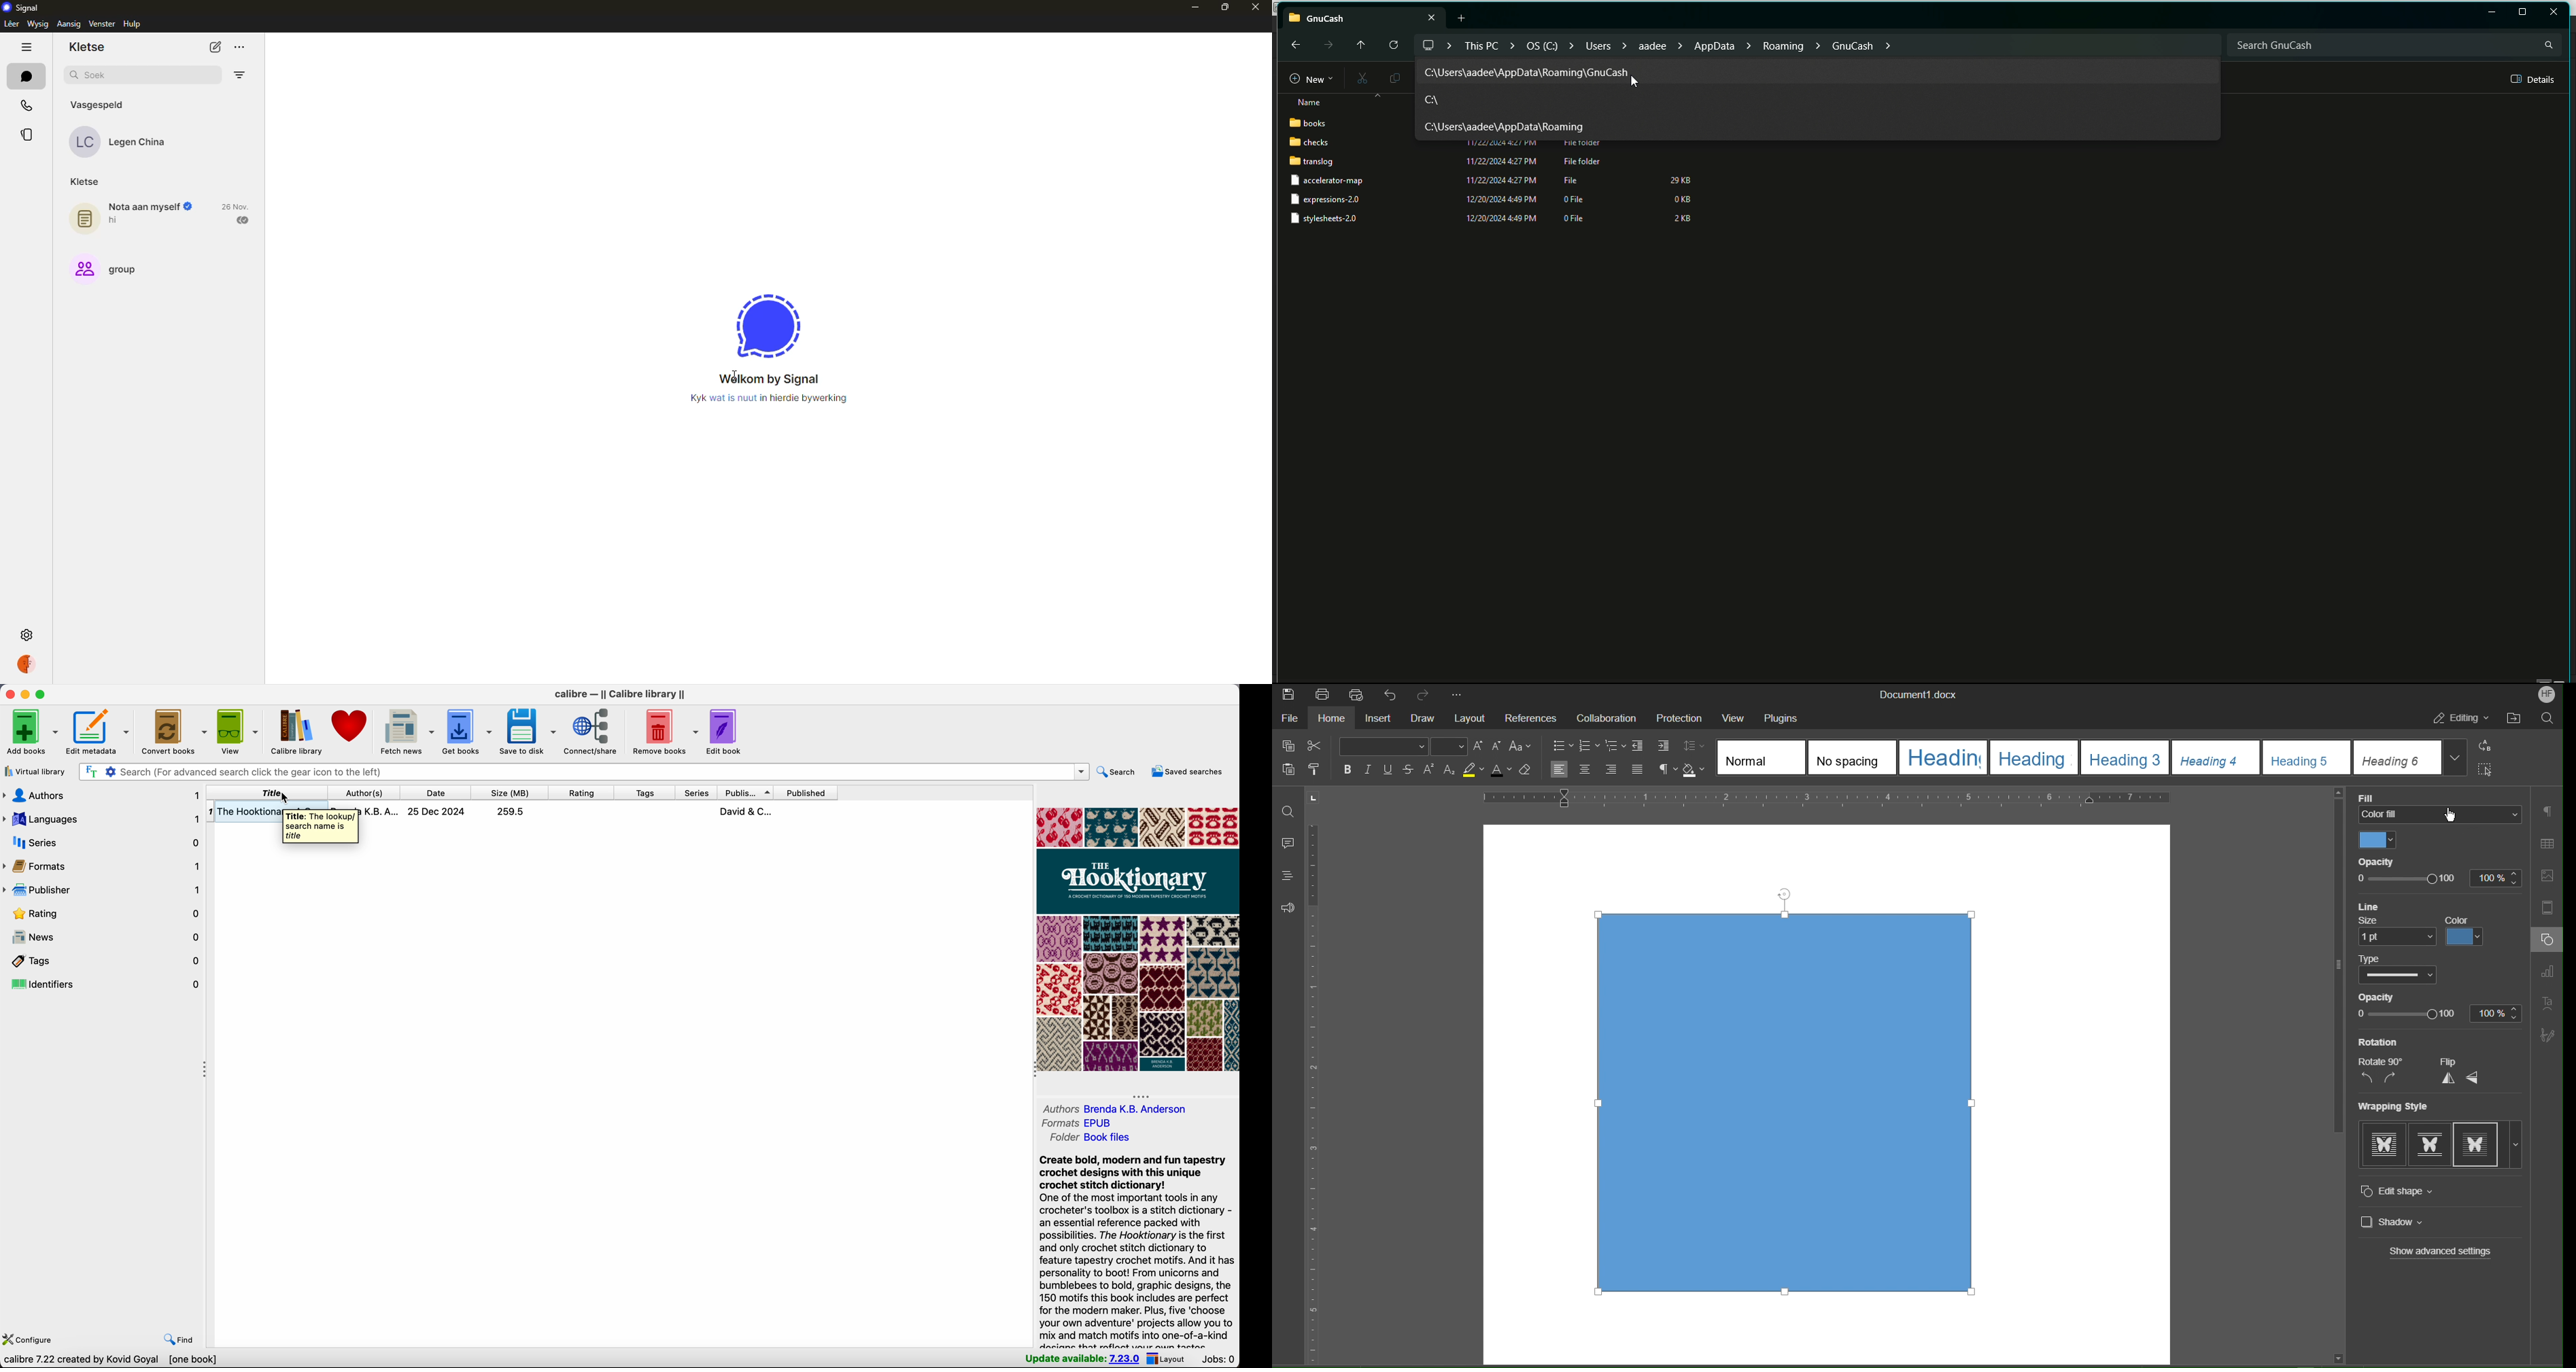 The width and height of the screenshot is (2576, 1372). What do you see at coordinates (2460, 720) in the screenshot?
I see `Editing` at bounding box center [2460, 720].